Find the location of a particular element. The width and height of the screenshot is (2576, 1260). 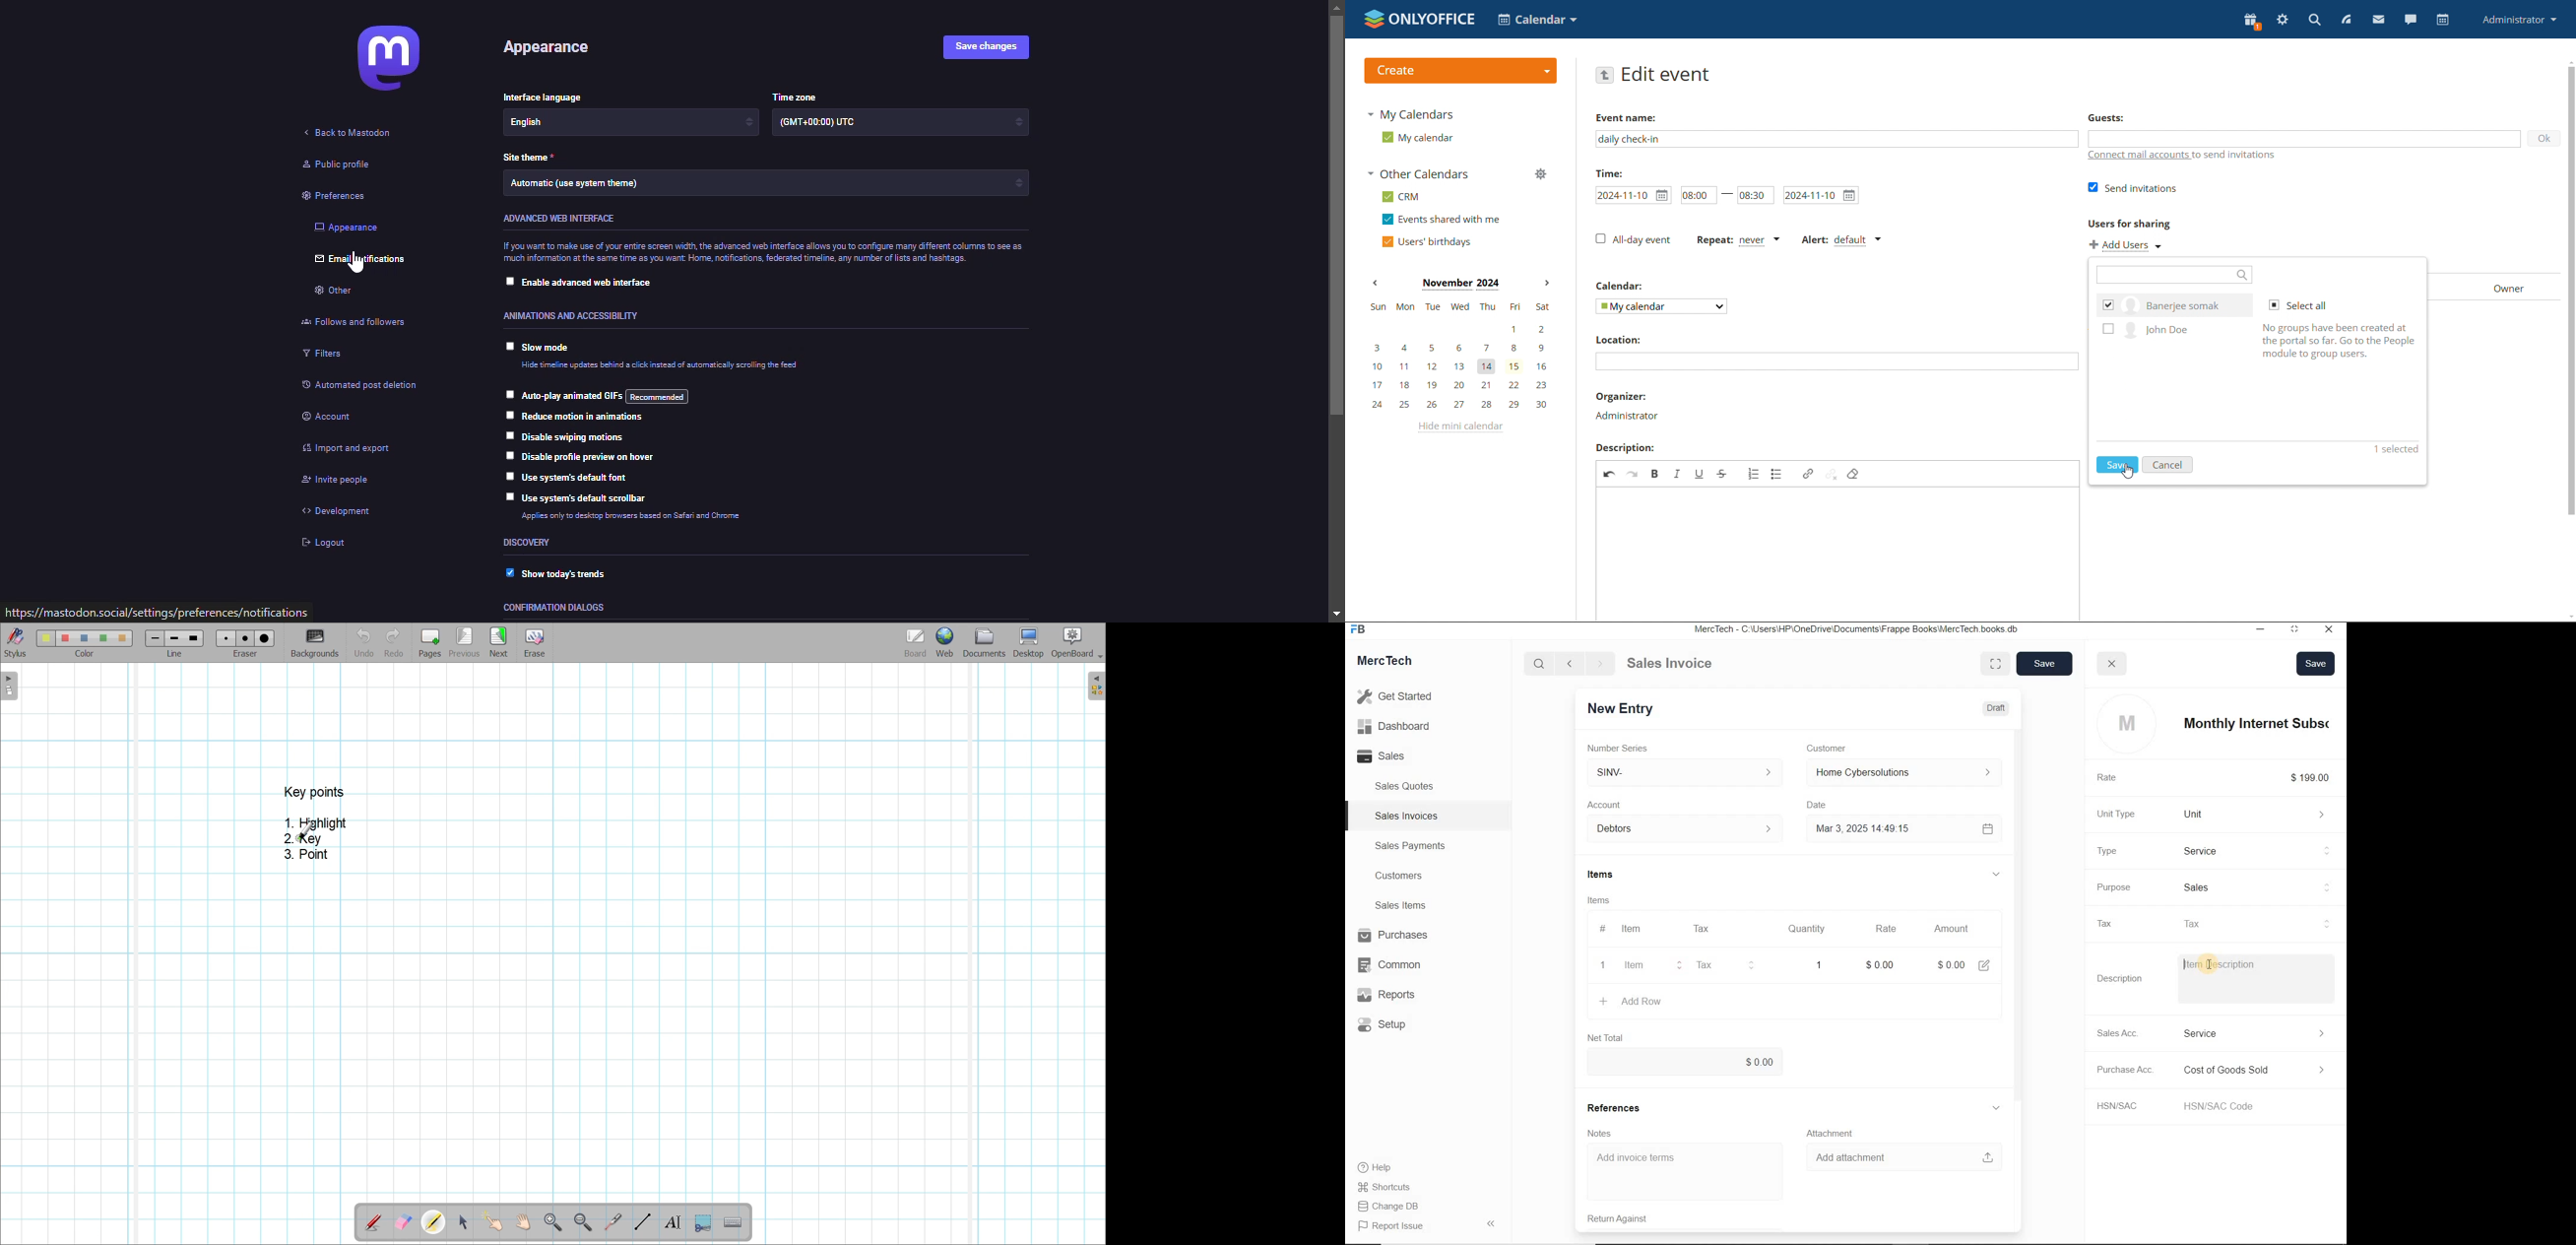

Net Total is located at coordinates (1604, 1038).